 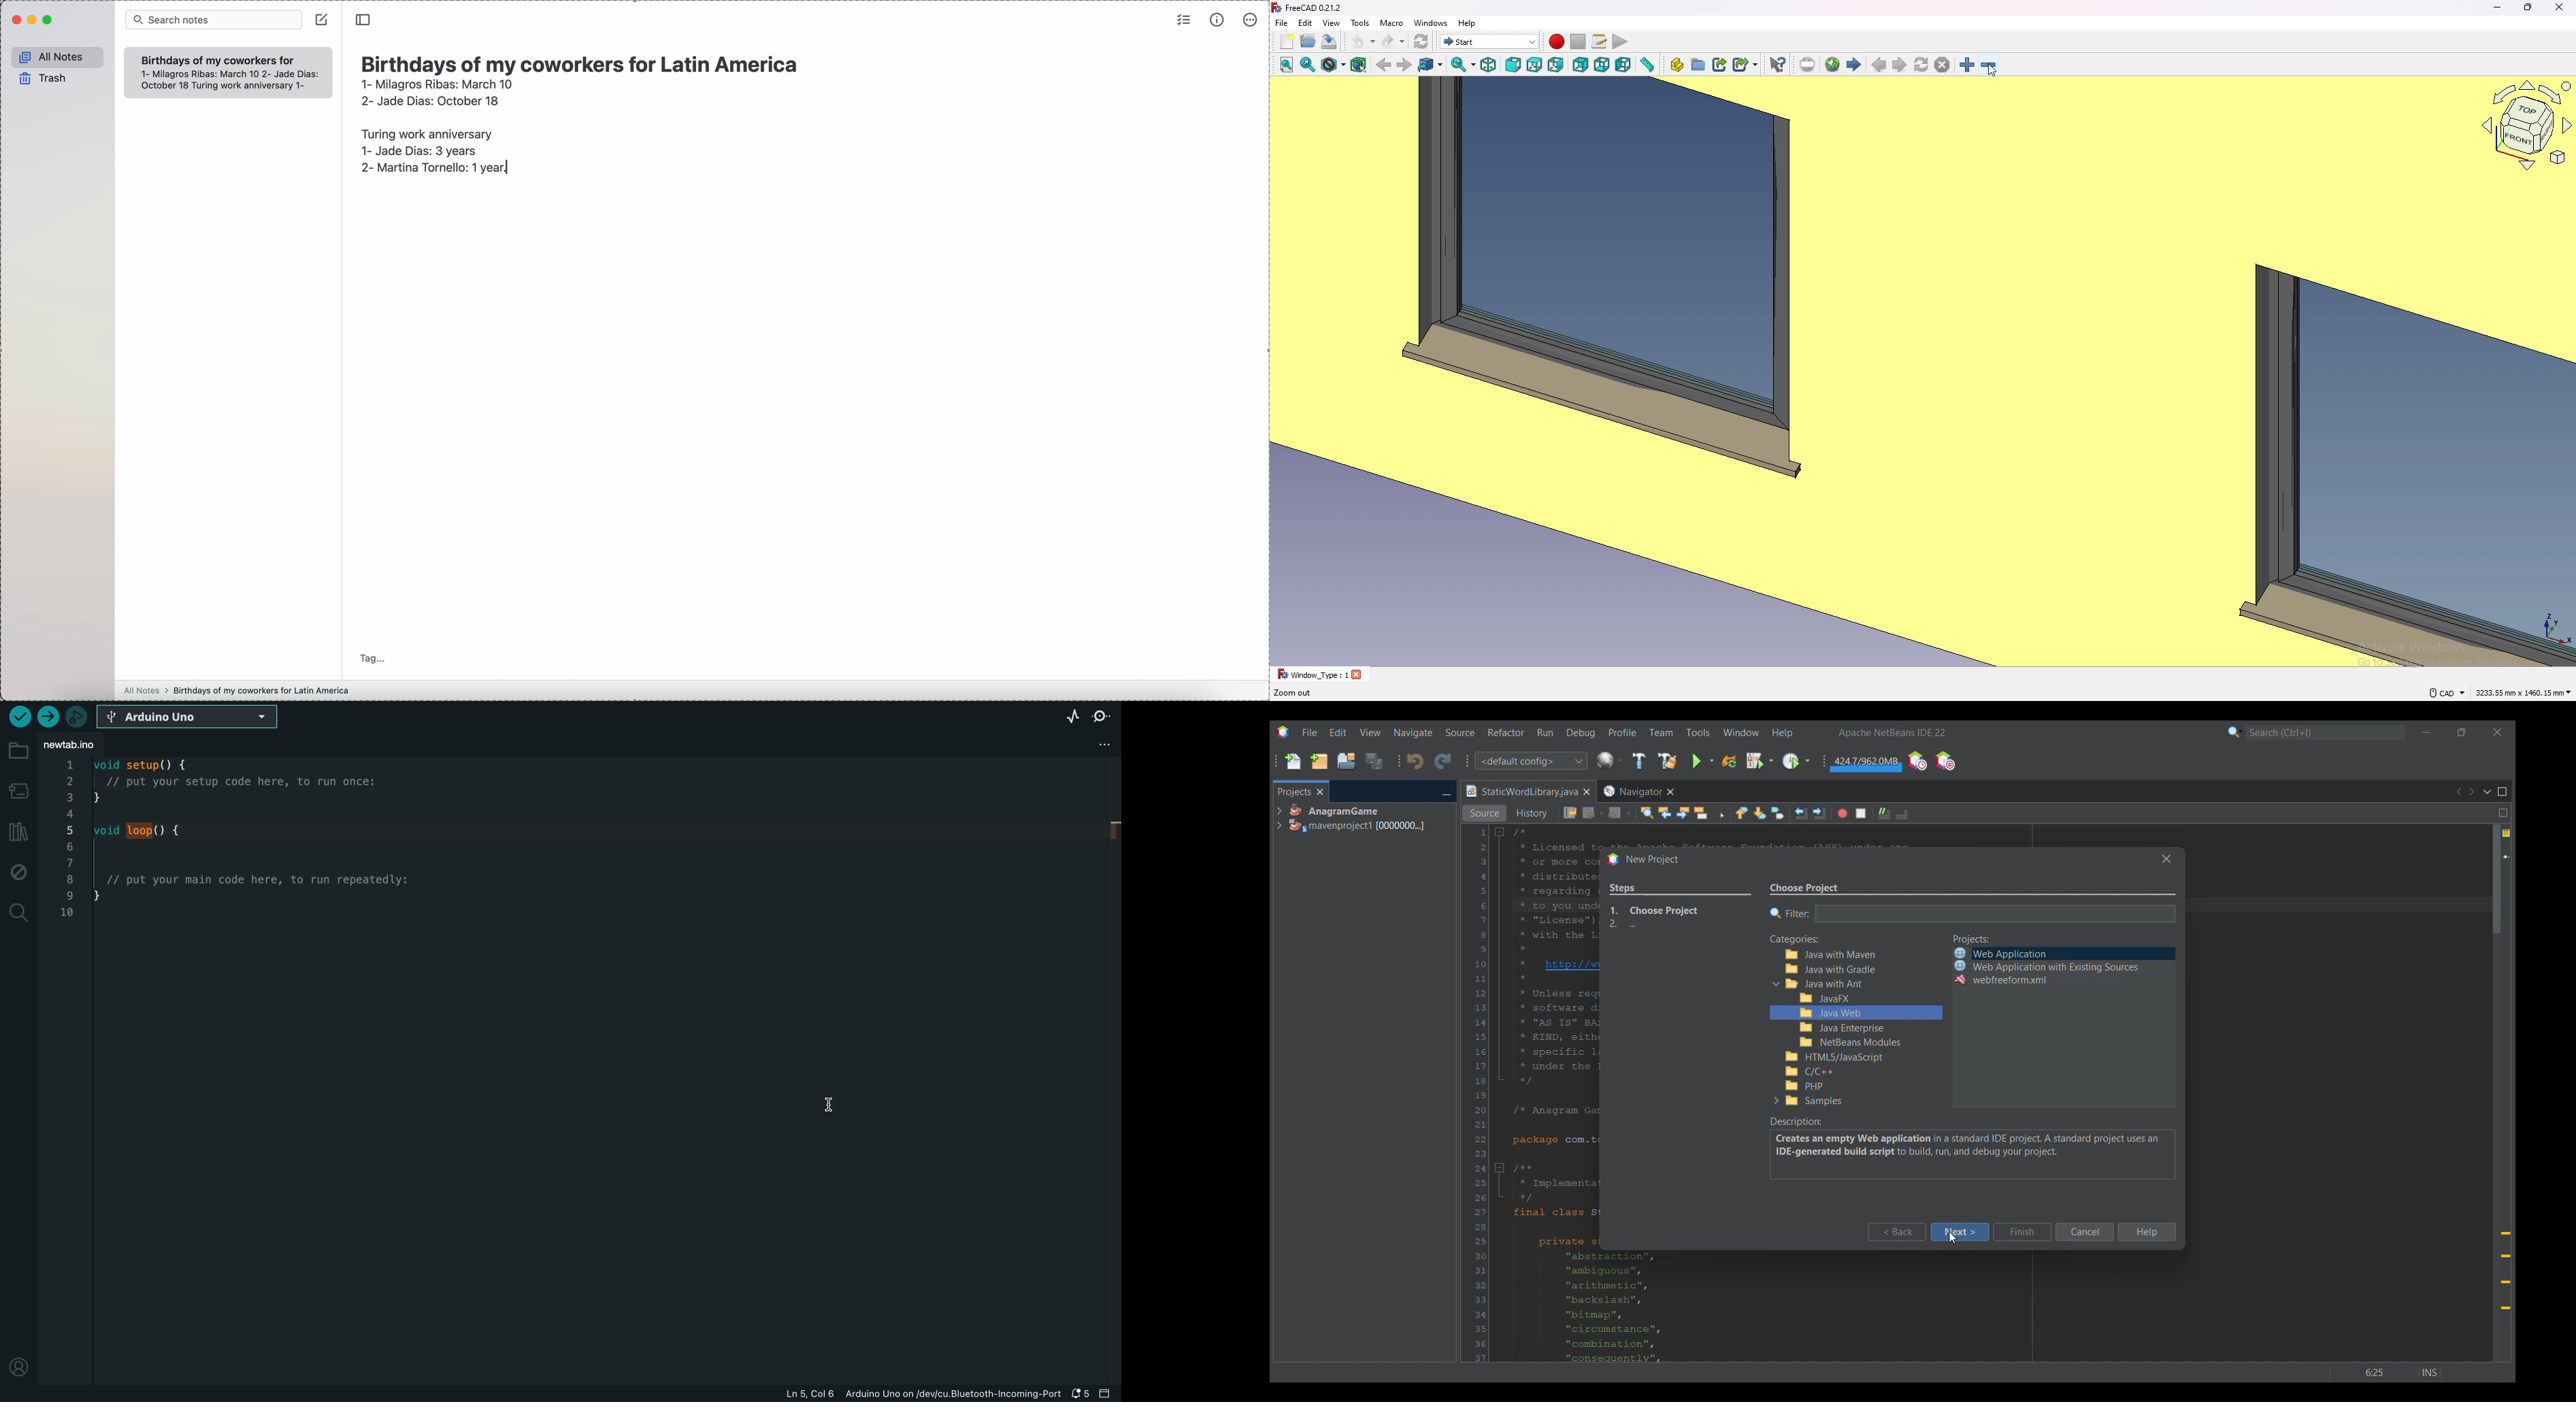 What do you see at coordinates (2166, 859) in the screenshot?
I see `Close window` at bounding box center [2166, 859].